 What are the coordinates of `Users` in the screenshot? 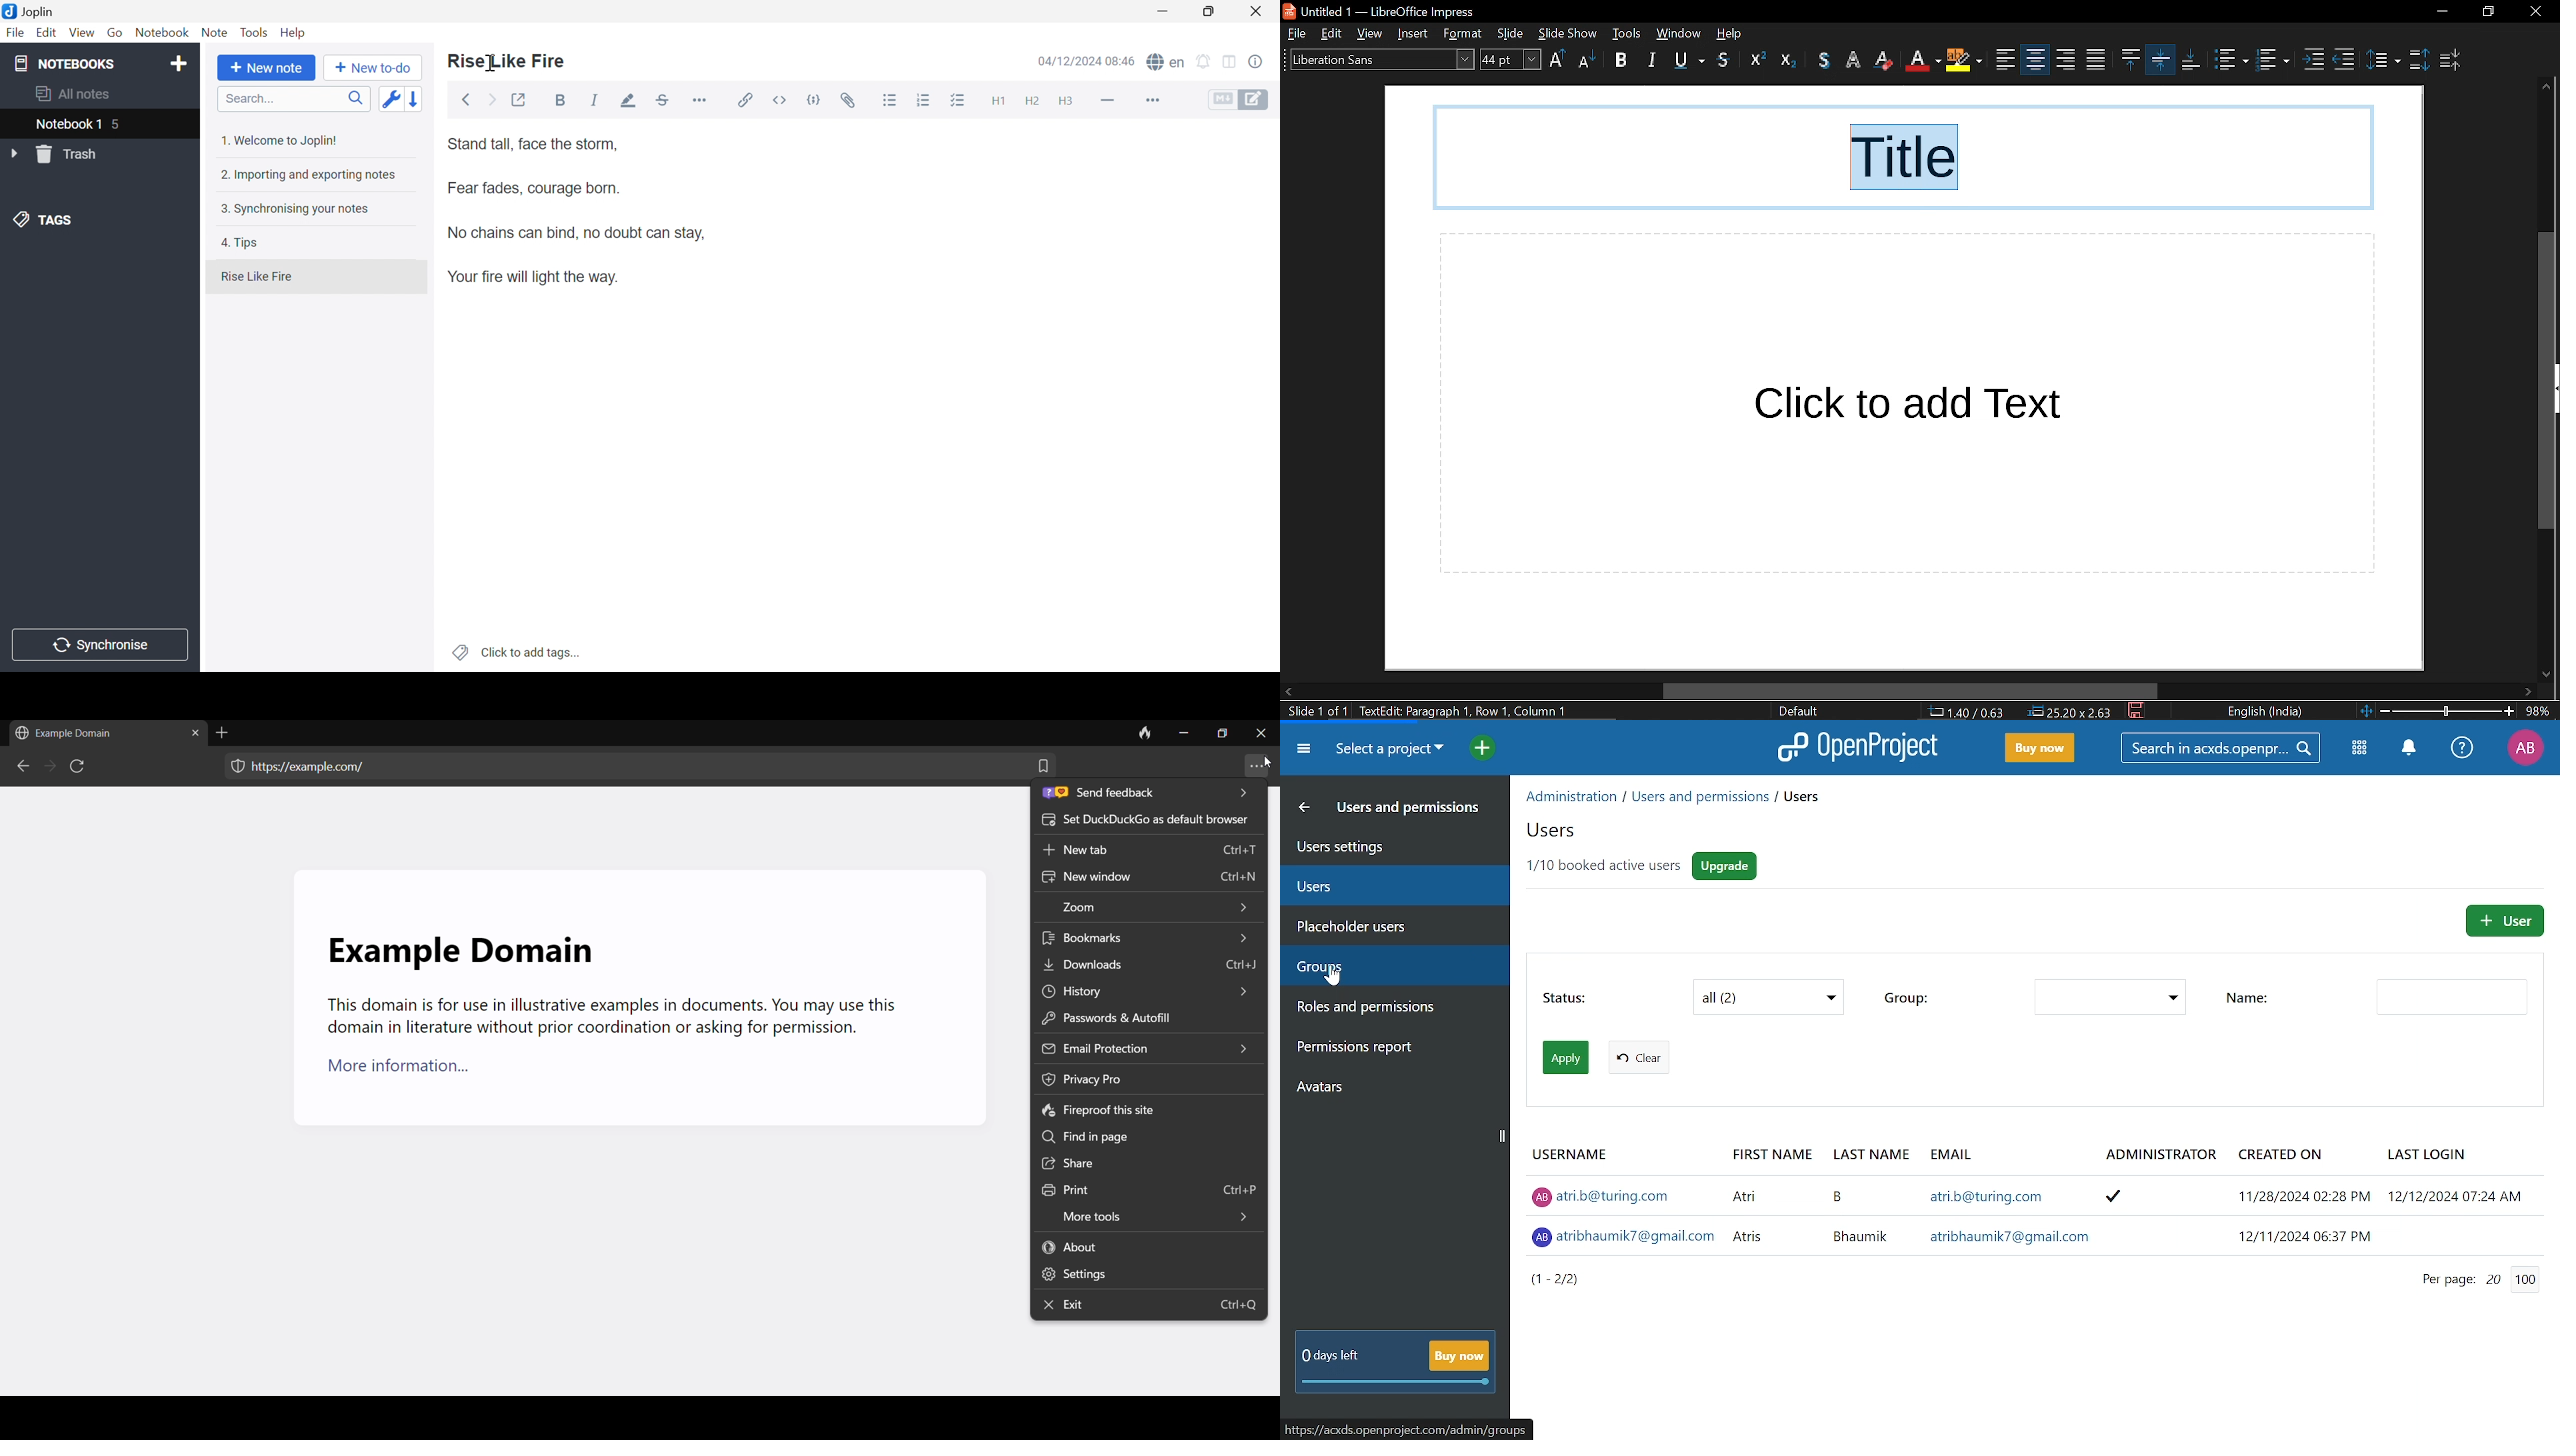 It's located at (1558, 832).